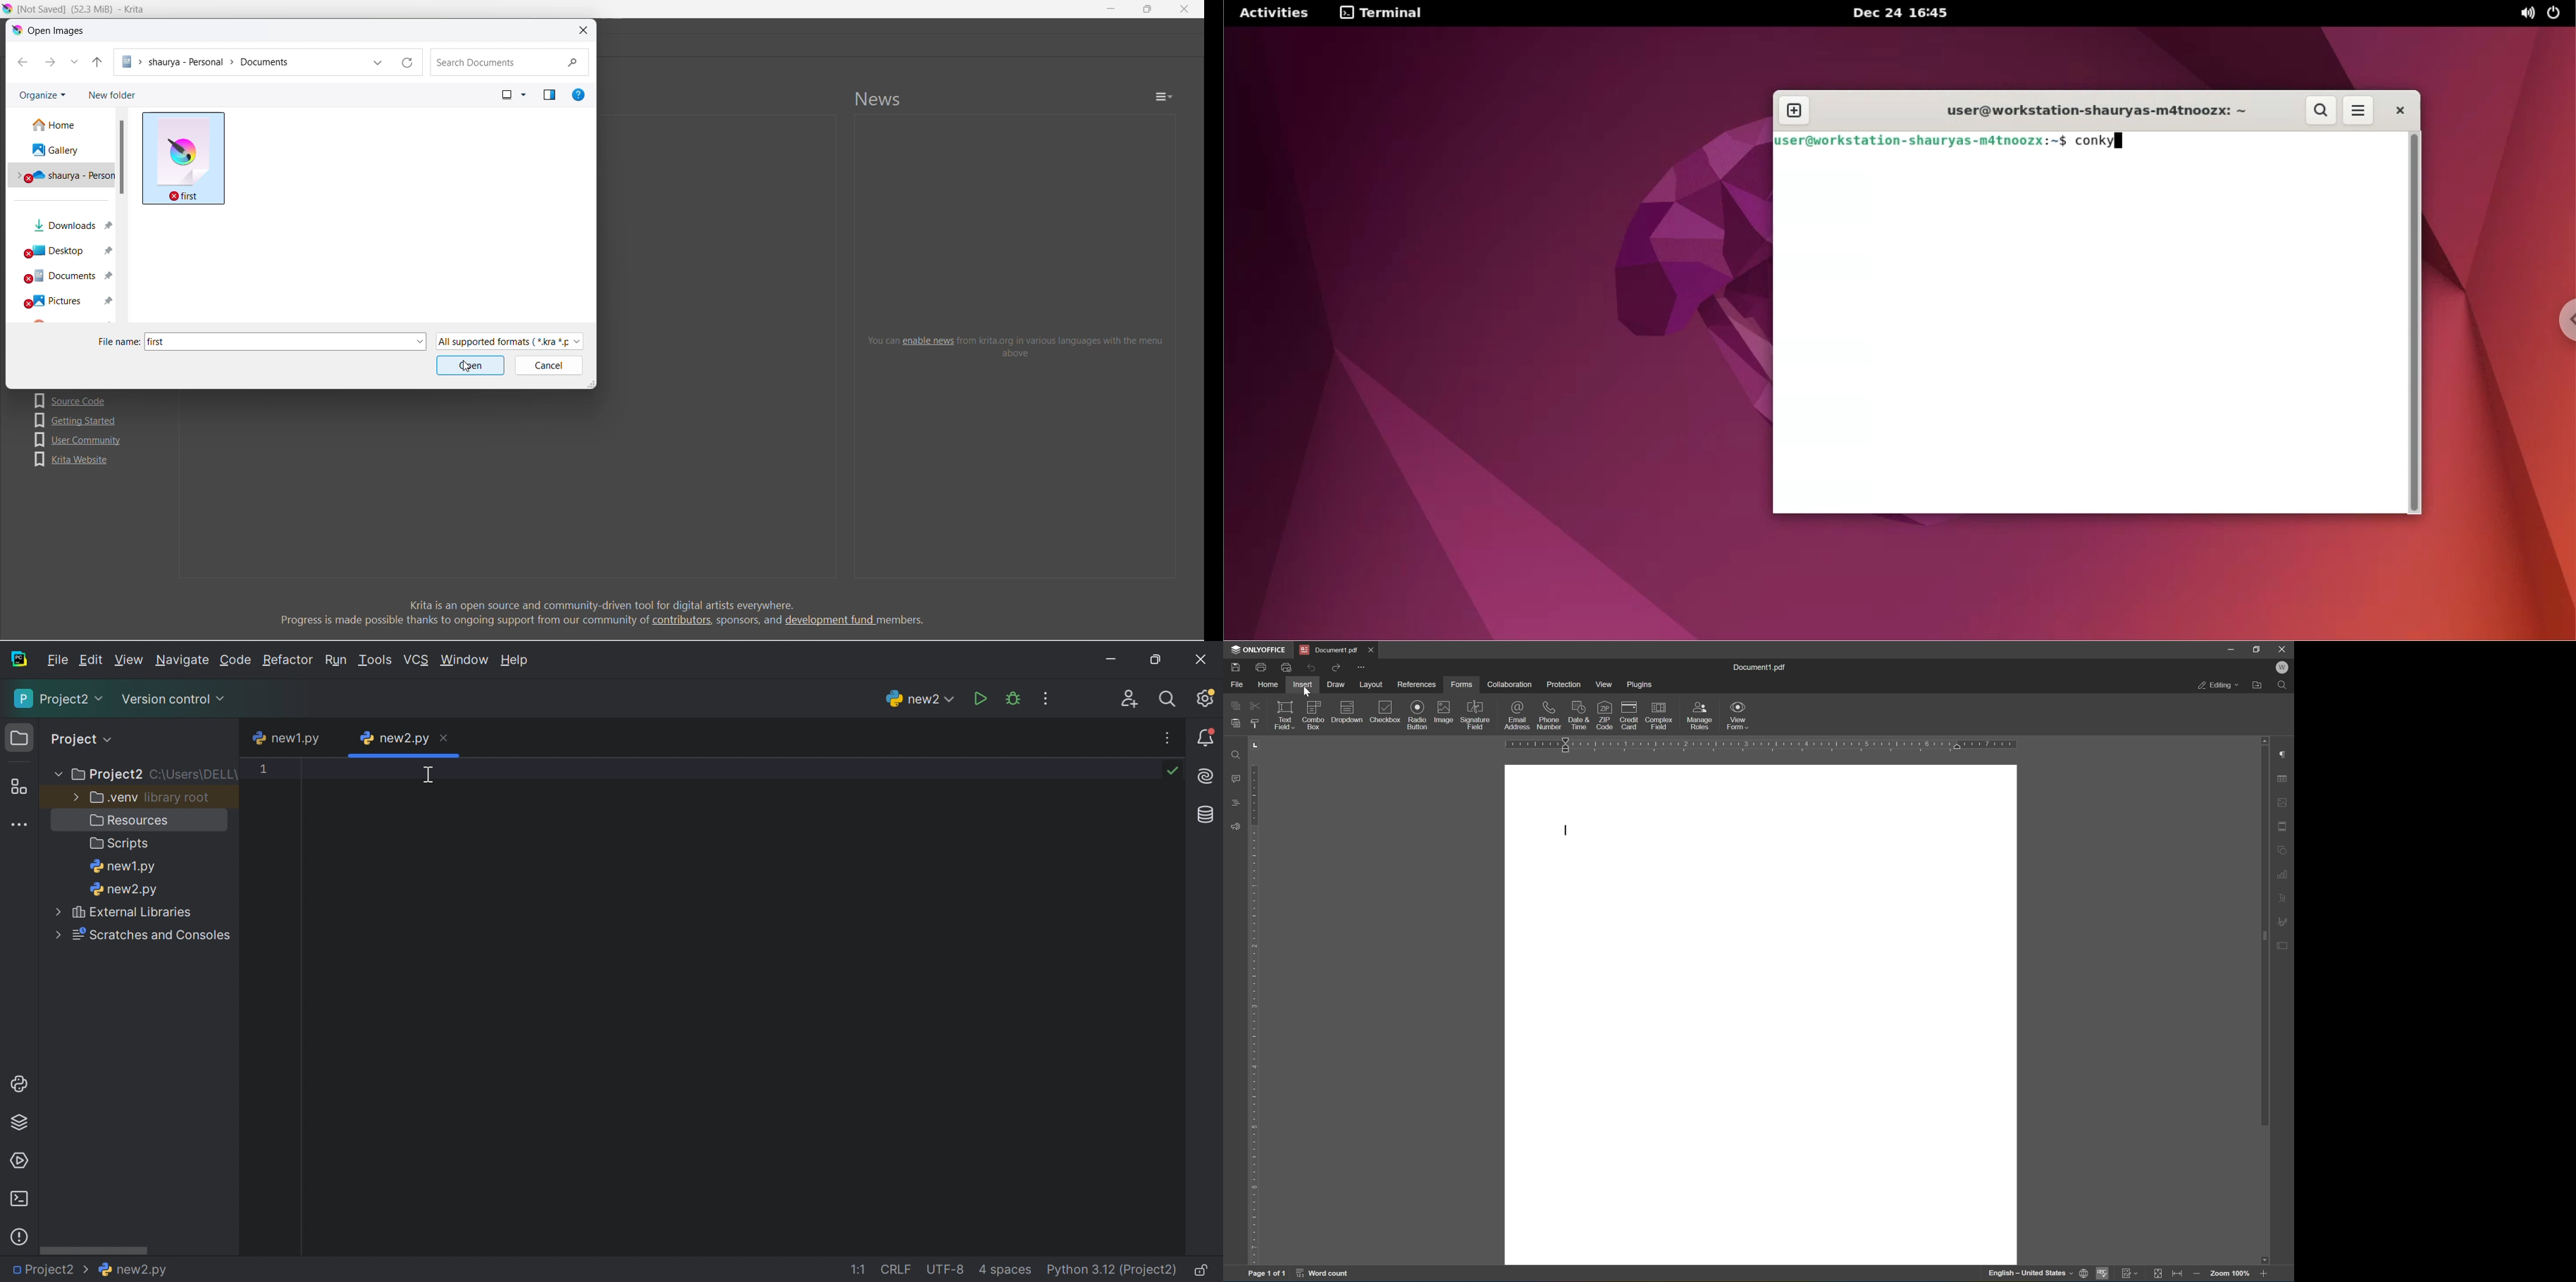  What do you see at coordinates (67, 248) in the screenshot?
I see `desktop` at bounding box center [67, 248].